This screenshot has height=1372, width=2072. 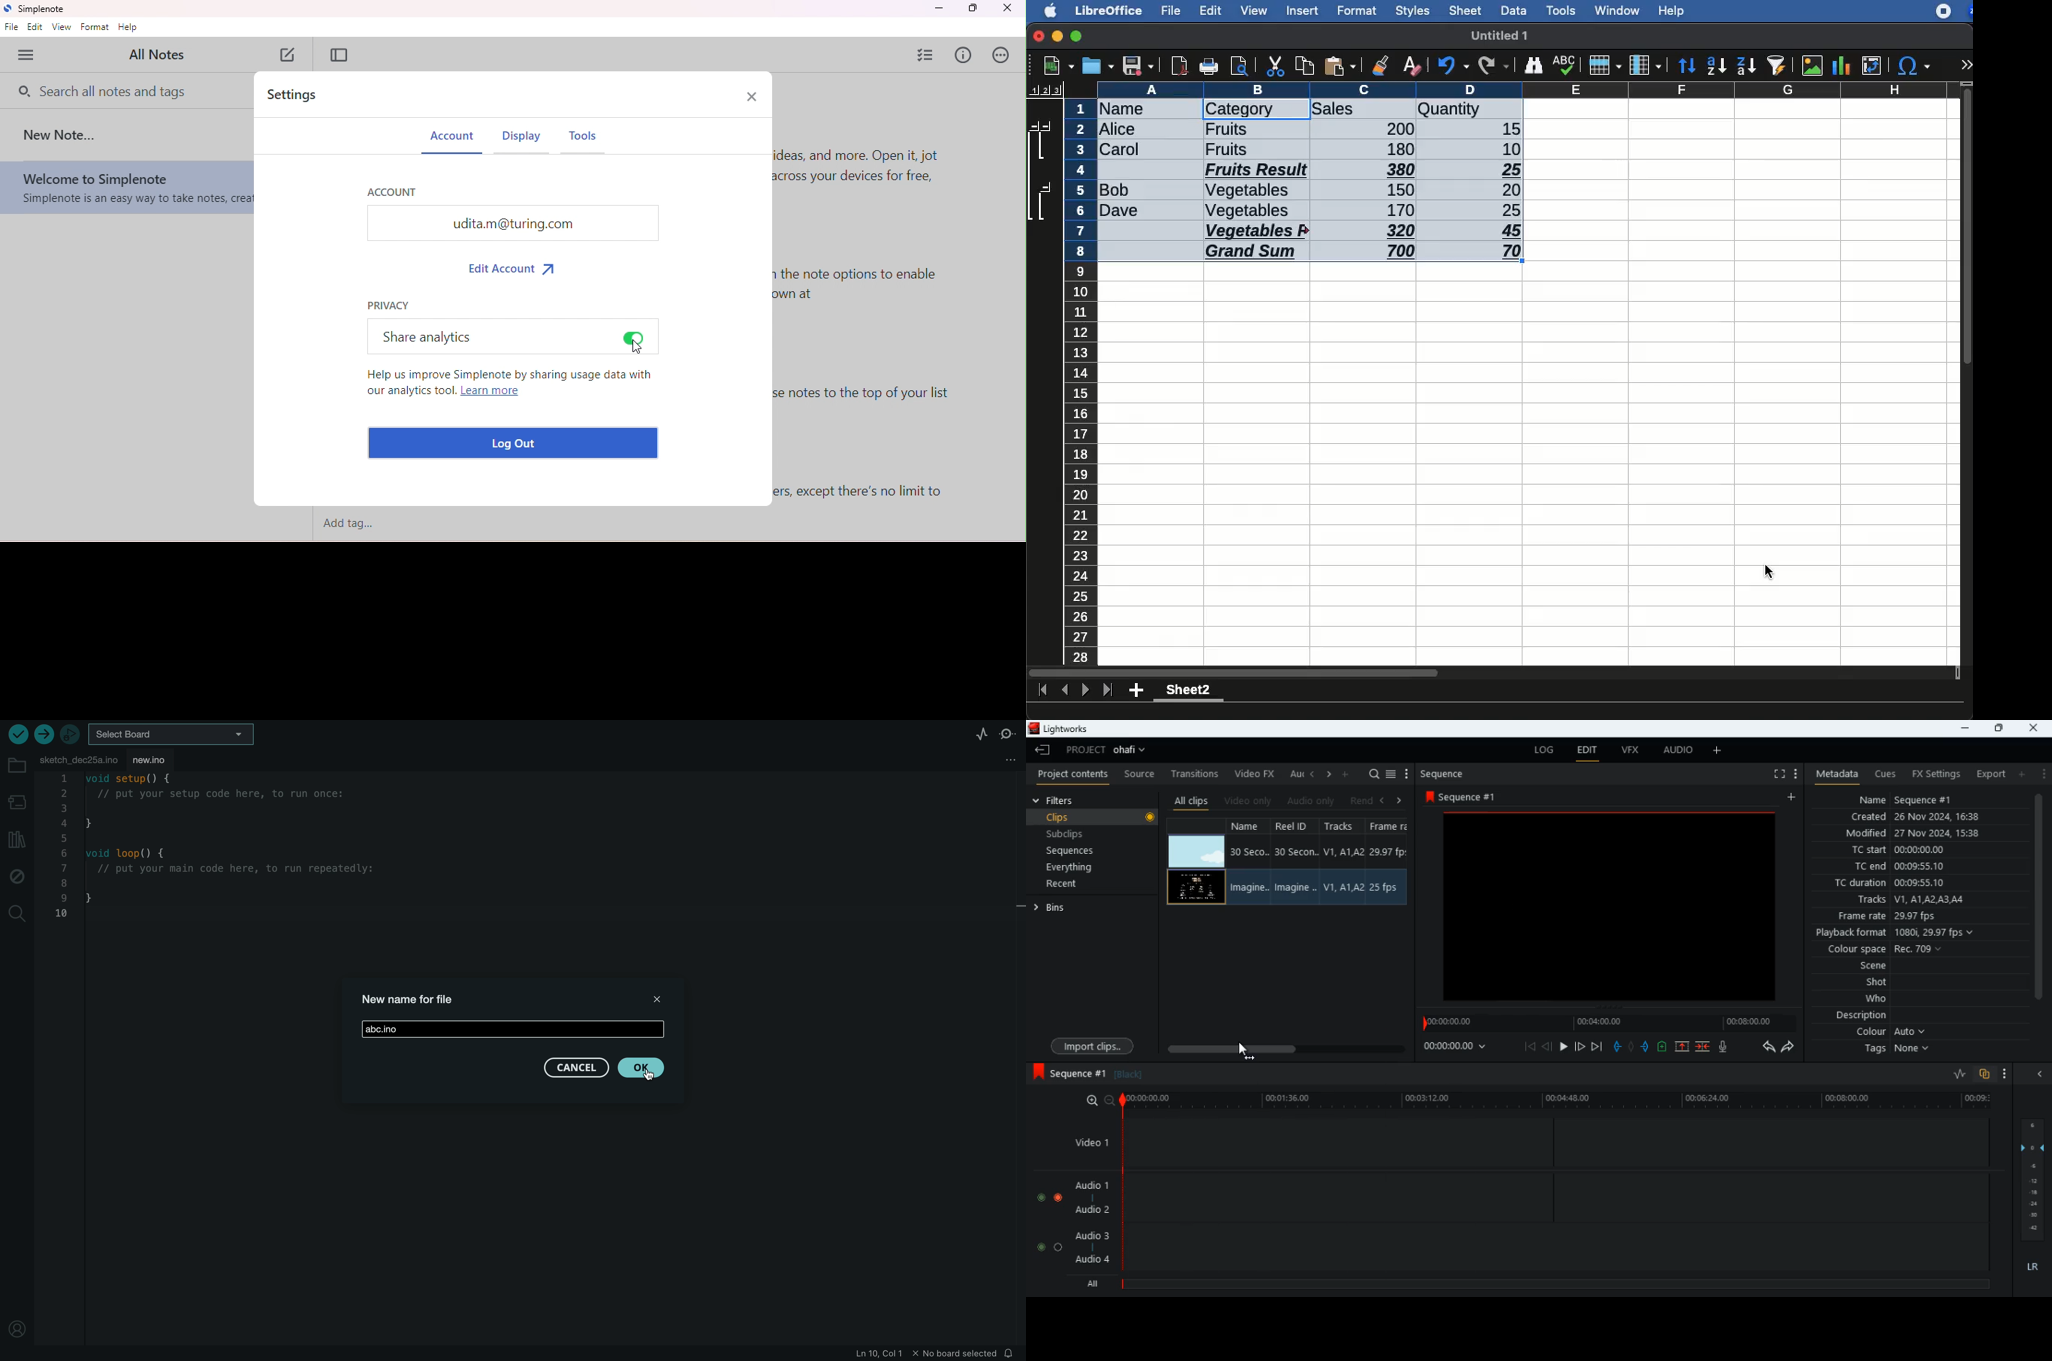 I want to click on untitled, so click(x=1490, y=36).